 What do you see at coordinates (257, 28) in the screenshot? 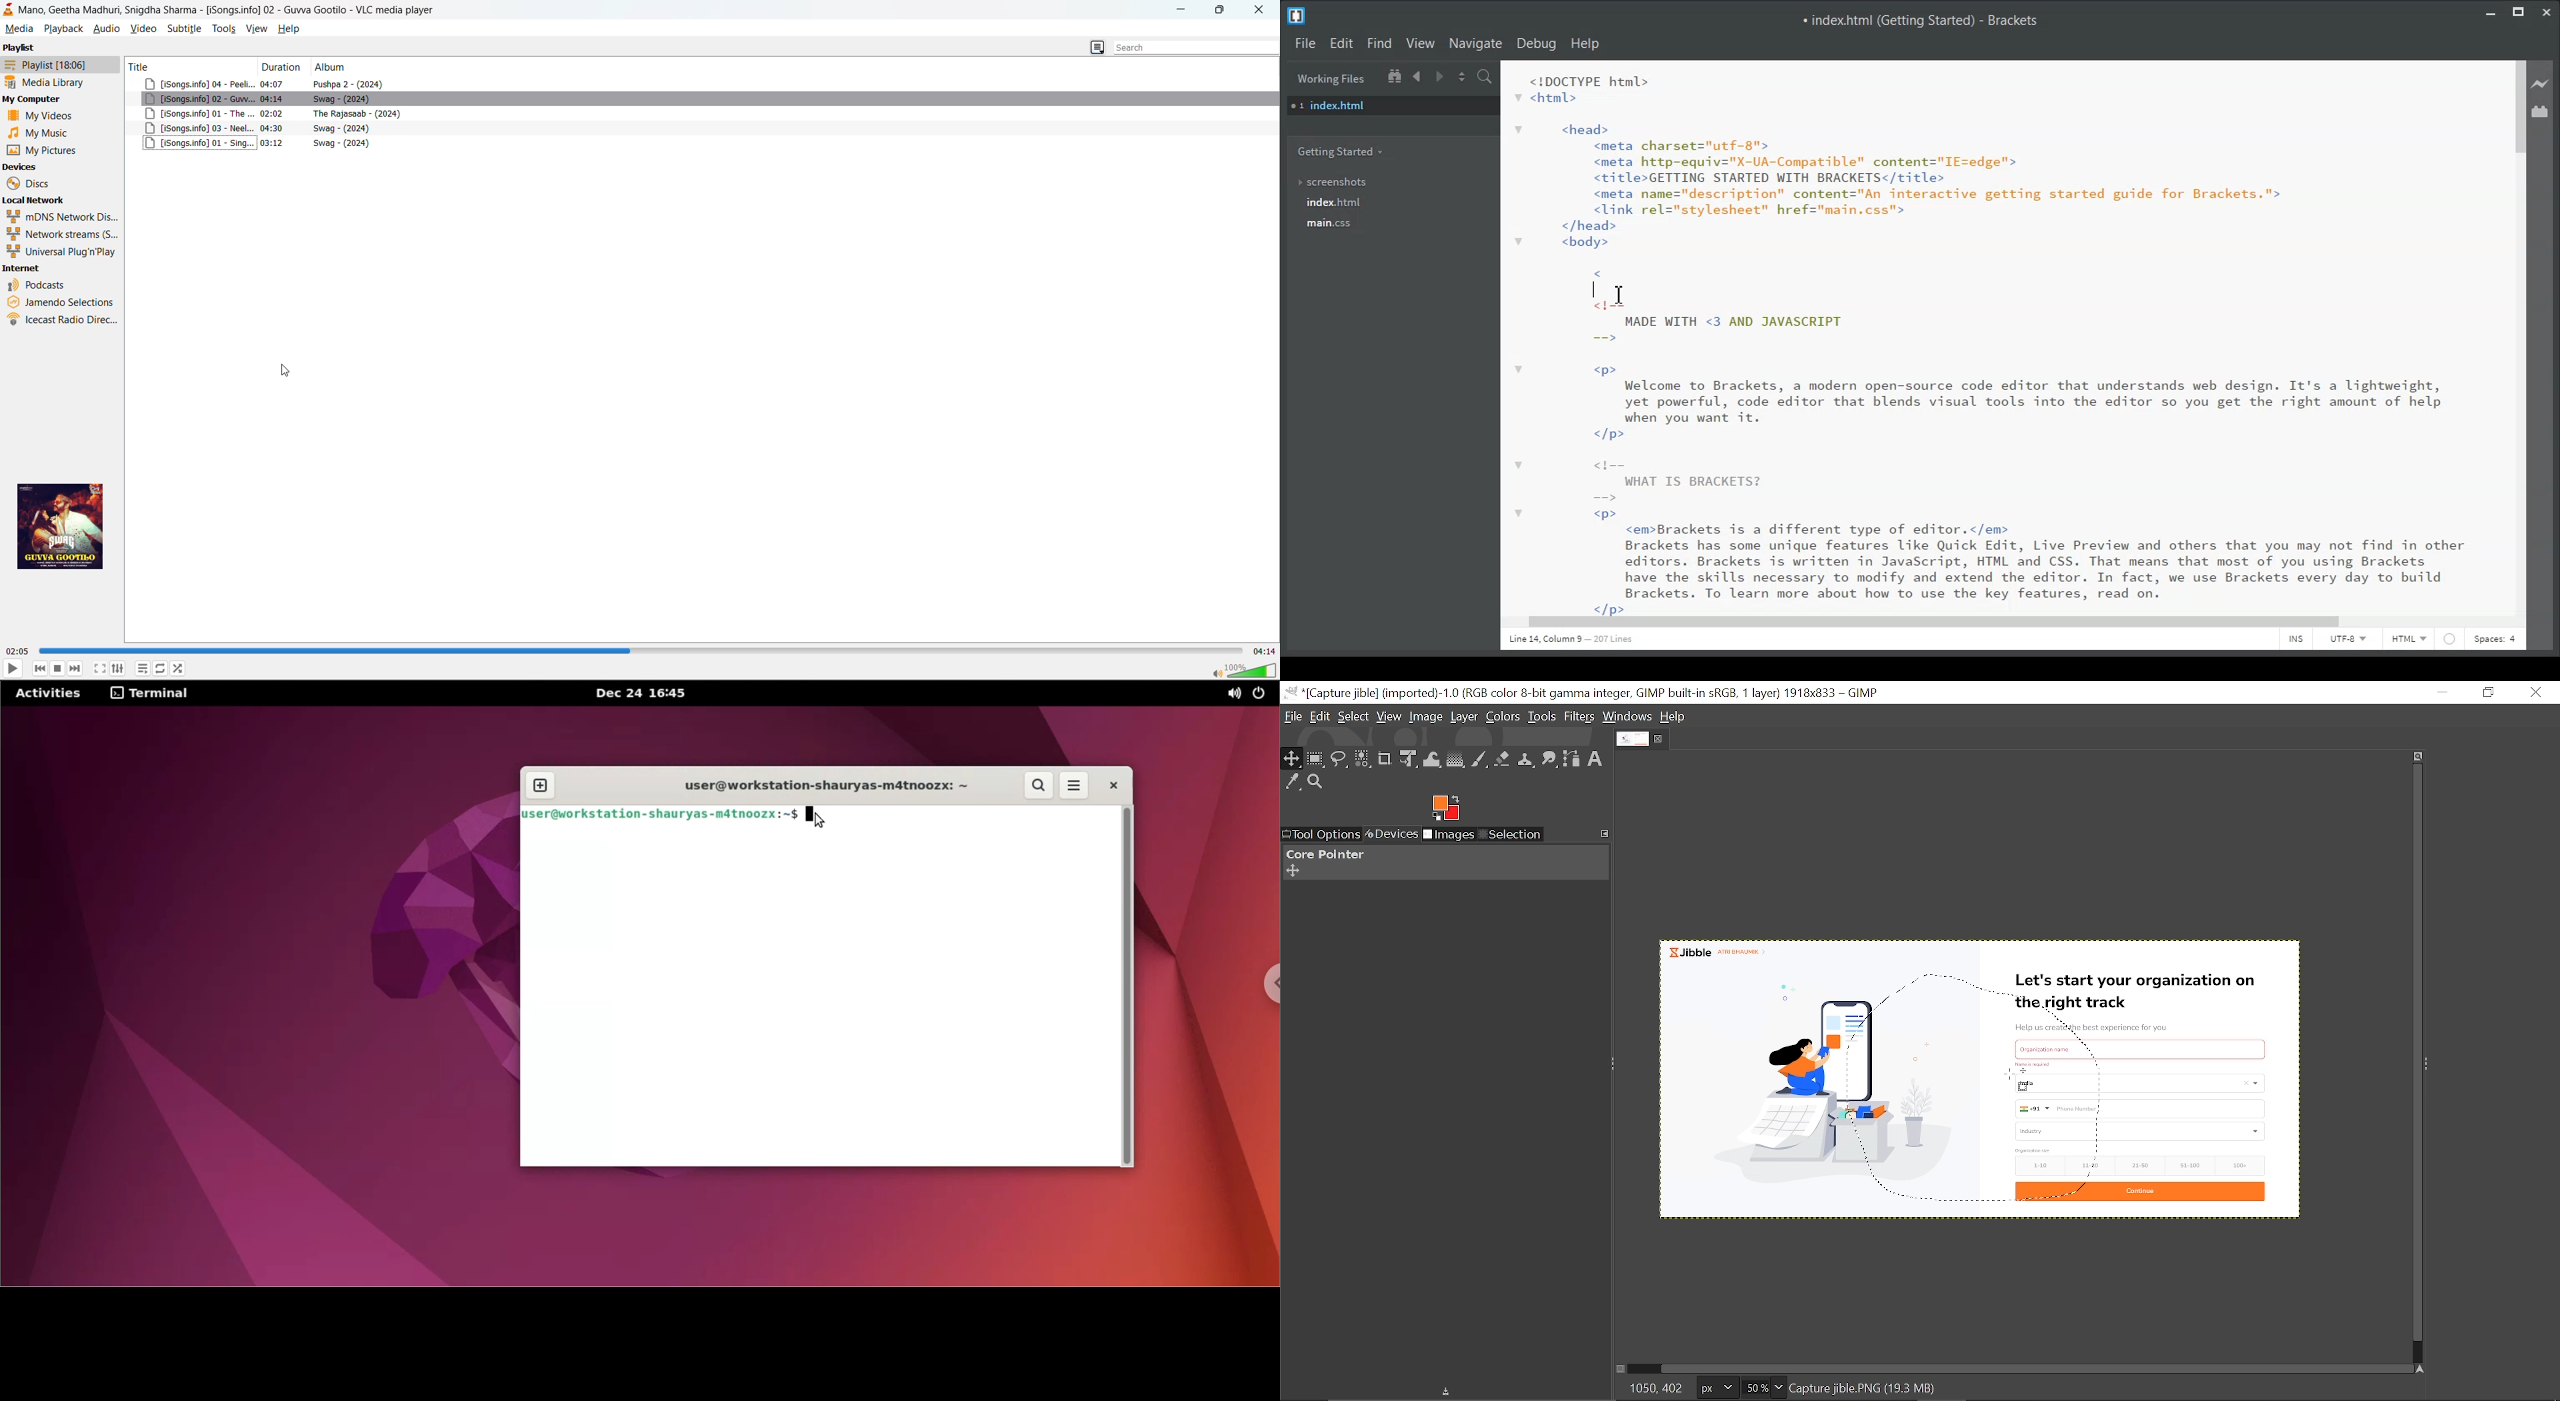
I see `view` at bounding box center [257, 28].